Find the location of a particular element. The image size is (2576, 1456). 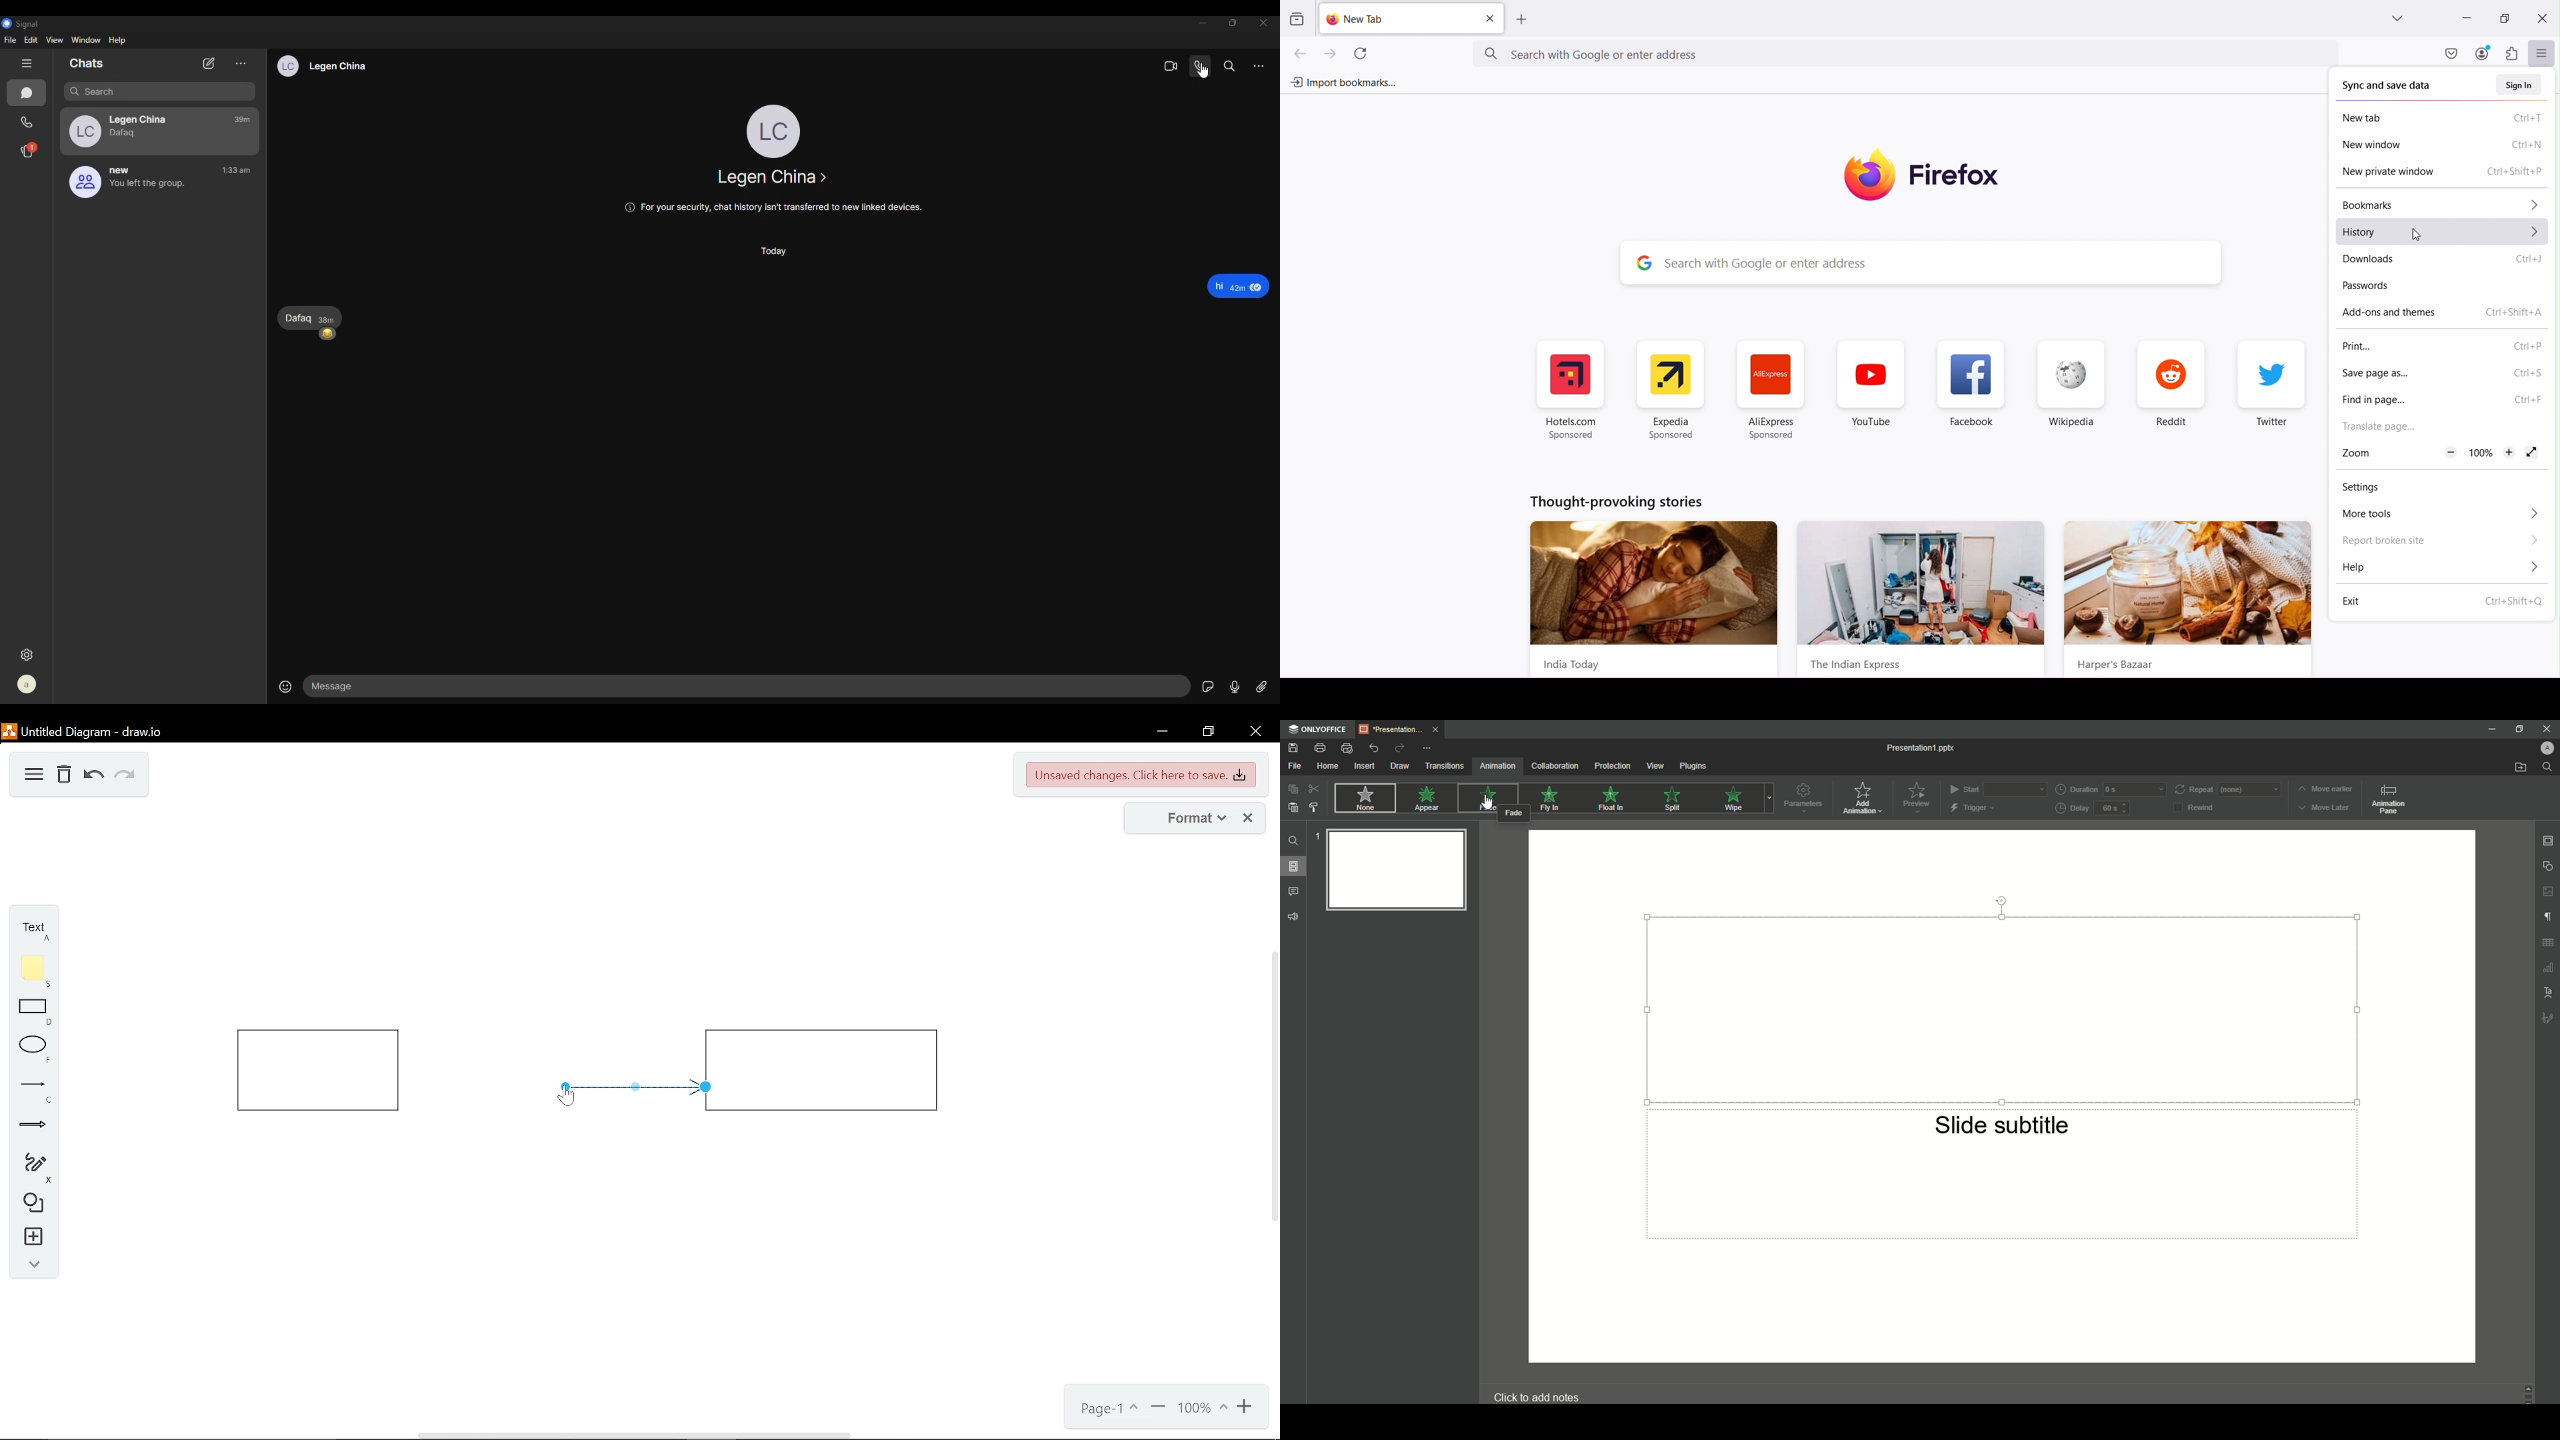

horizontal scrollbar is located at coordinates (638, 1435).